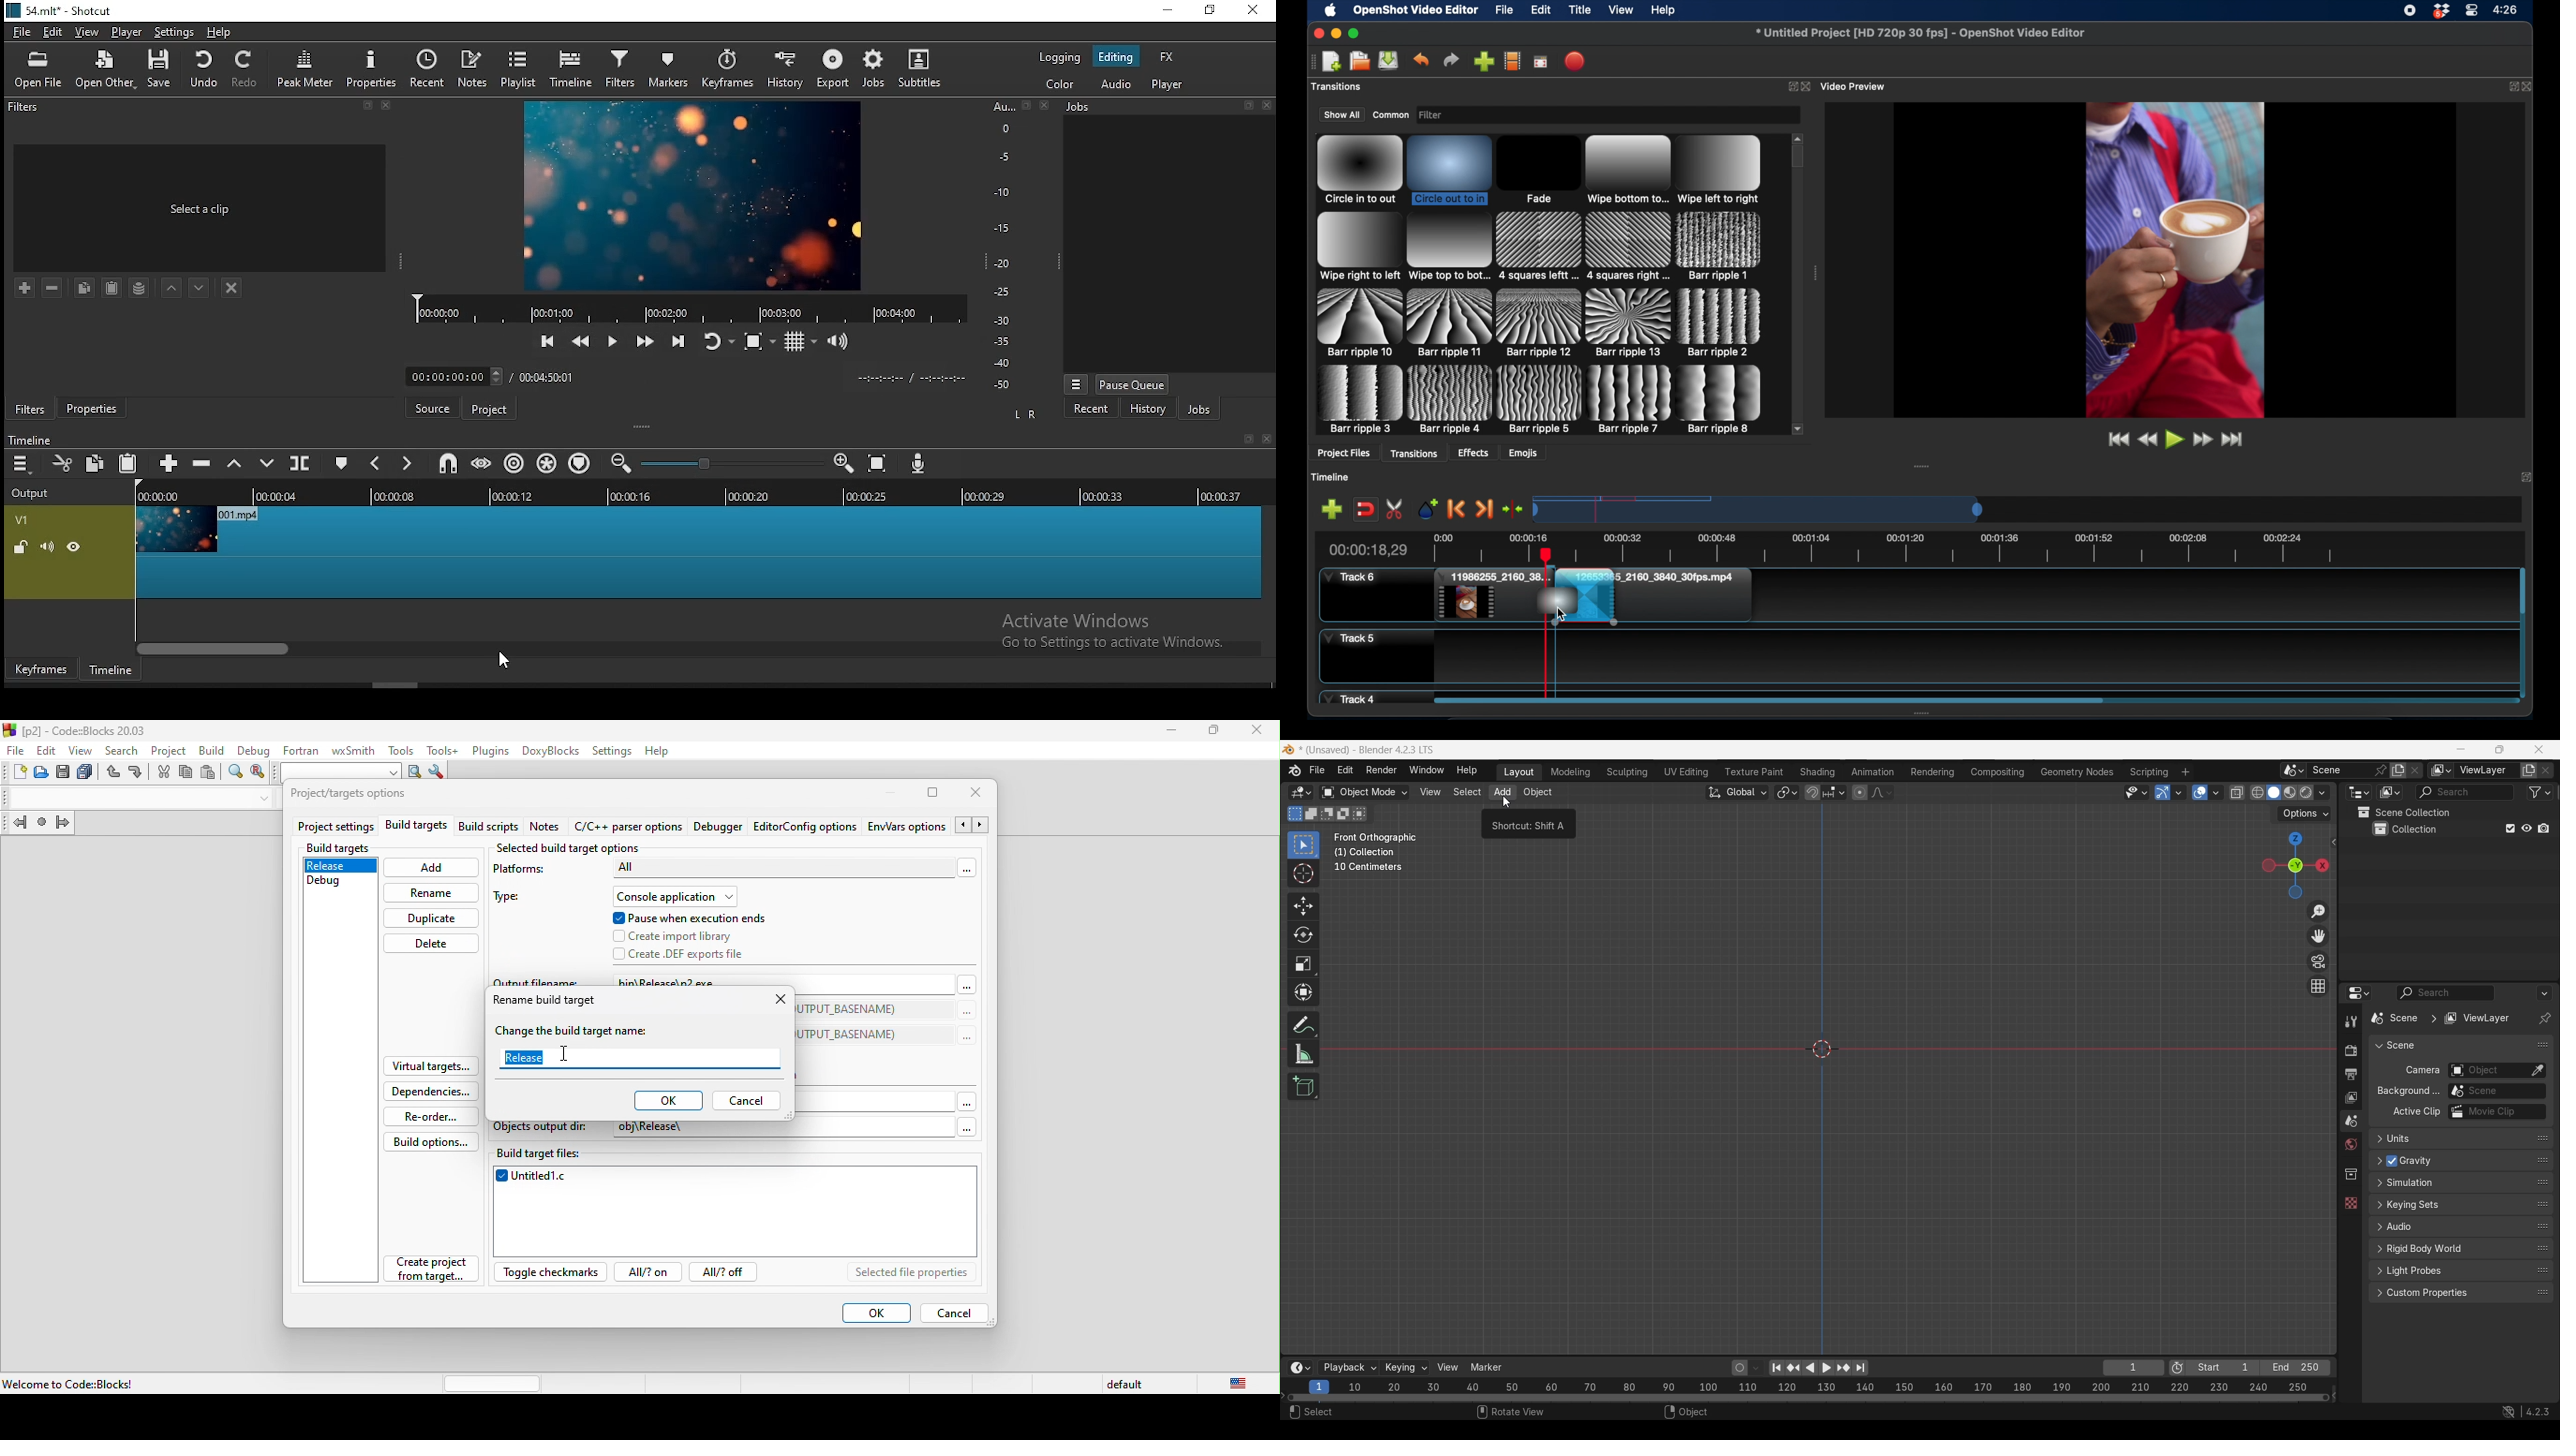 This screenshot has width=2576, height=1456. What do you see at coordinates (492, 828) in the screenshot?
I see `build script ` at bounding box center [492, 828].